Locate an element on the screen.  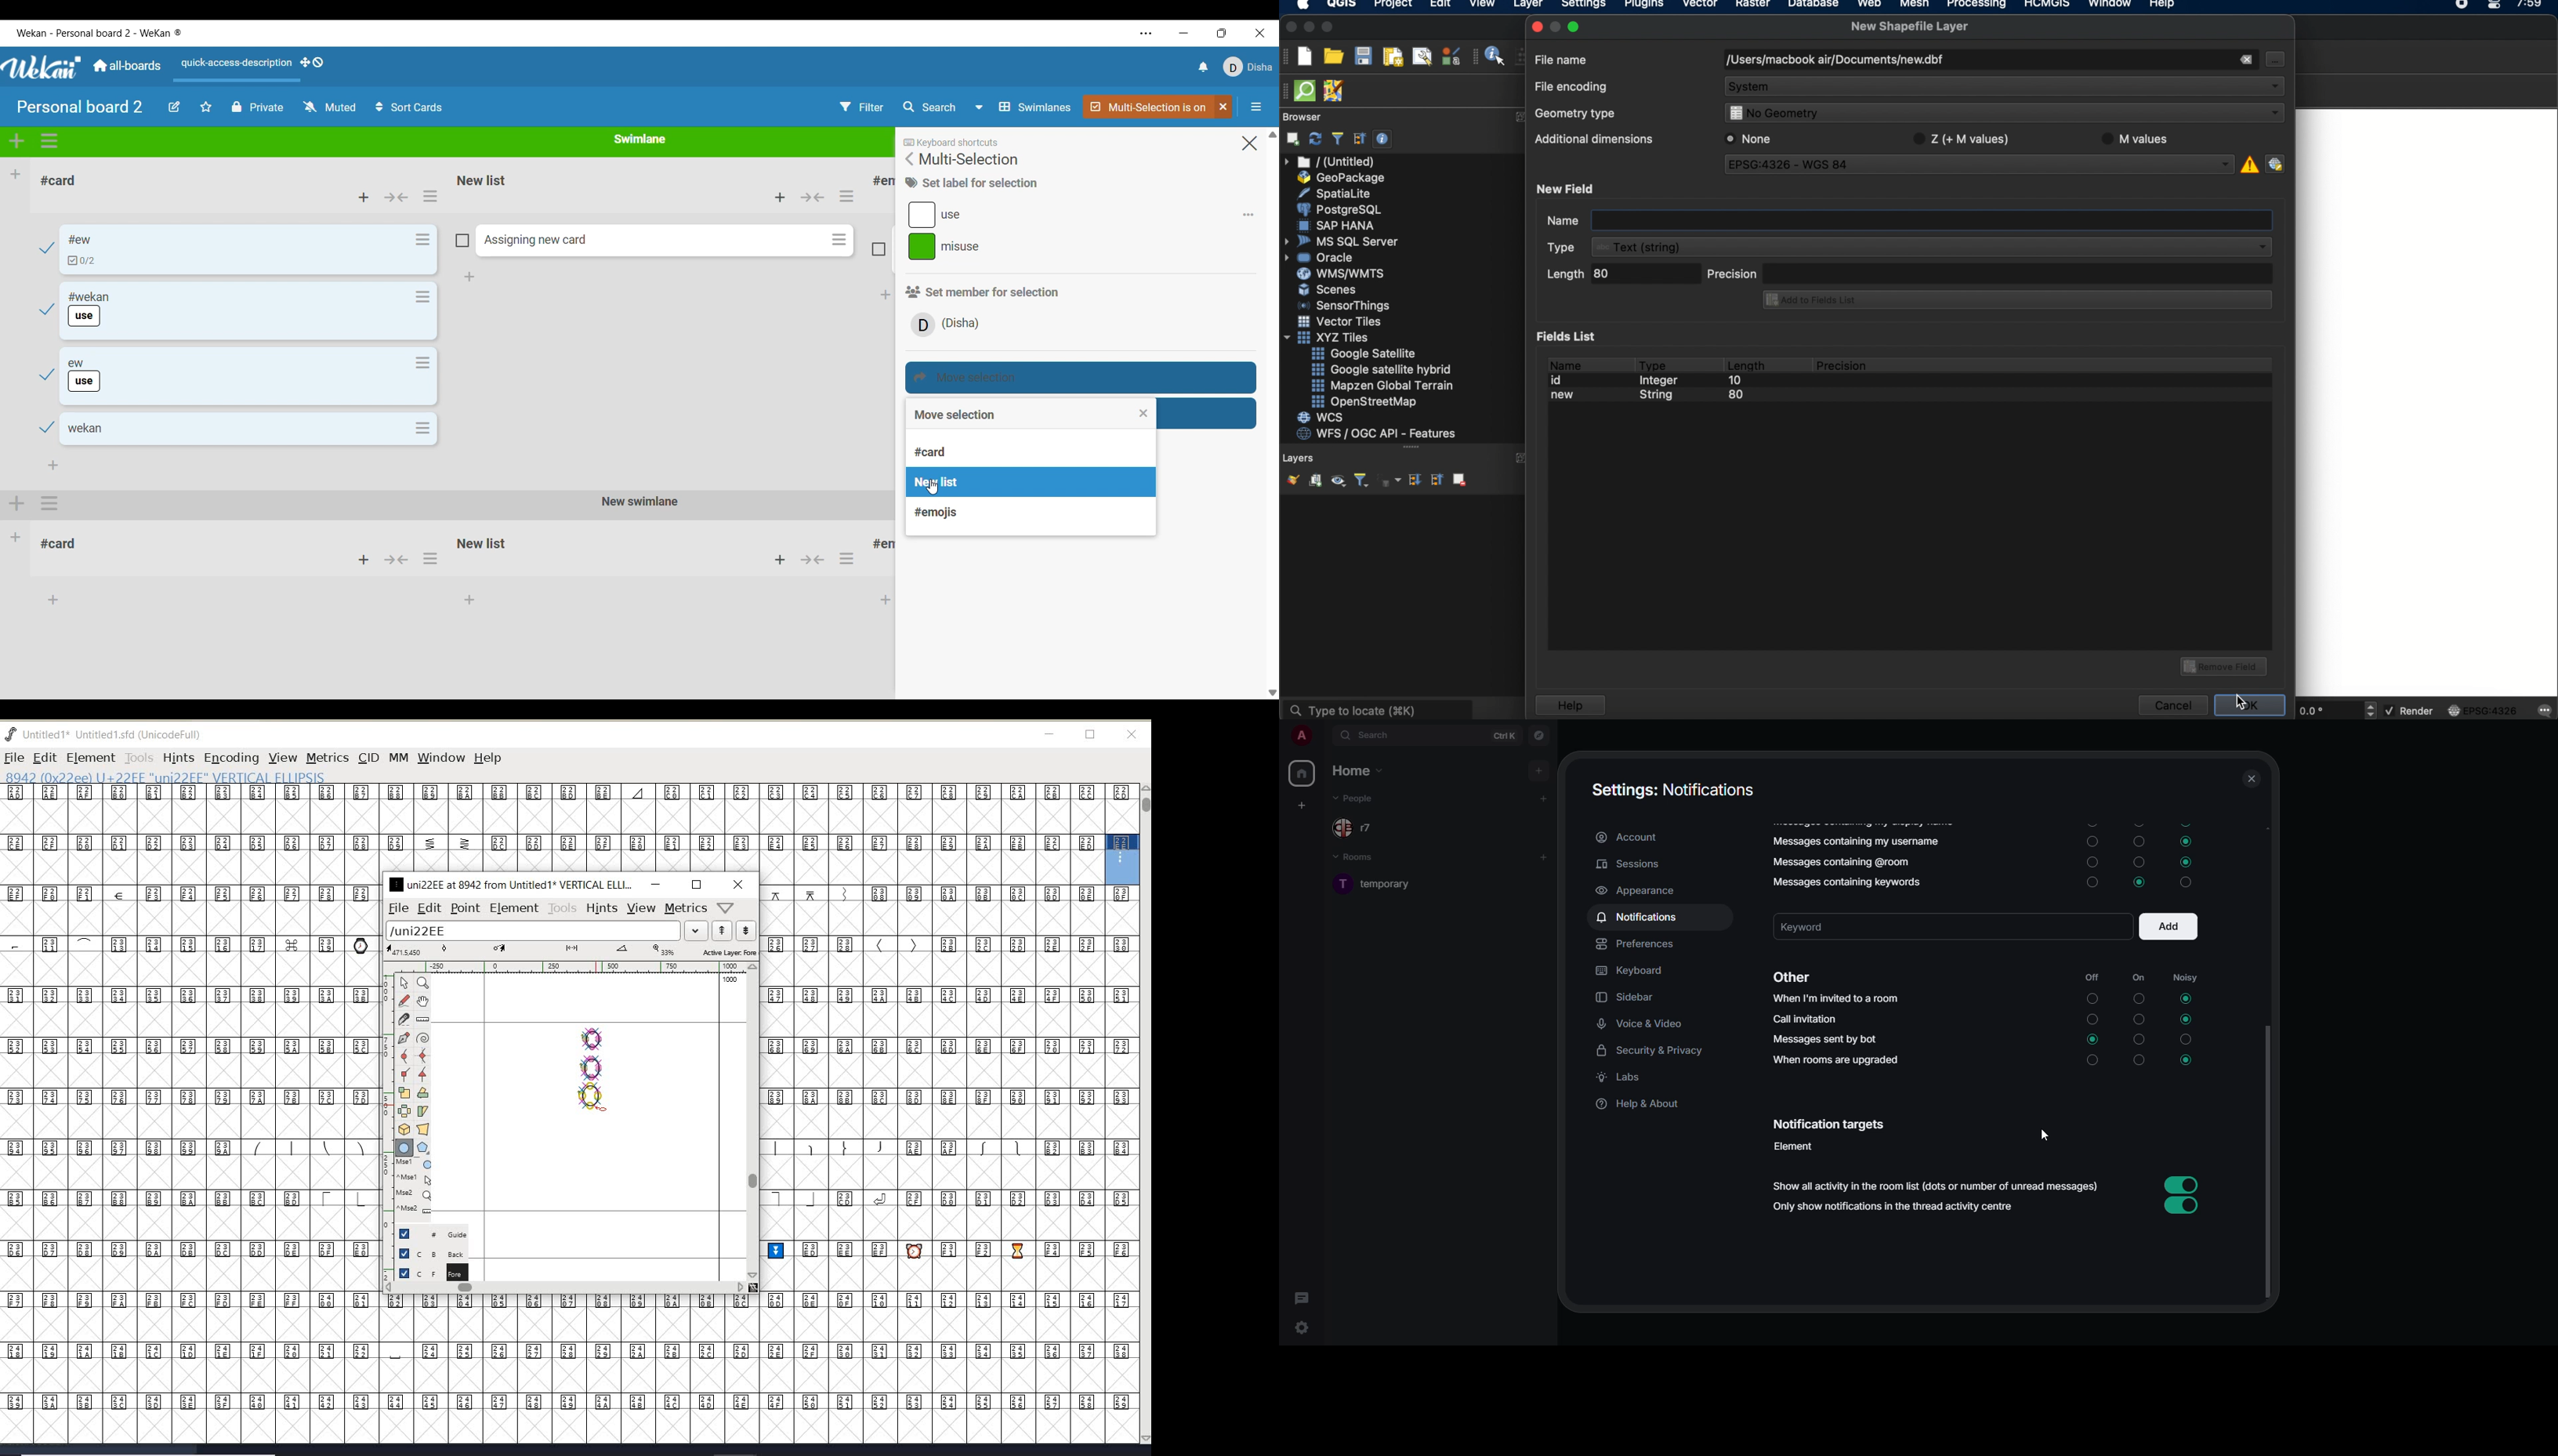
guide is located at coordinates (438, 1232).